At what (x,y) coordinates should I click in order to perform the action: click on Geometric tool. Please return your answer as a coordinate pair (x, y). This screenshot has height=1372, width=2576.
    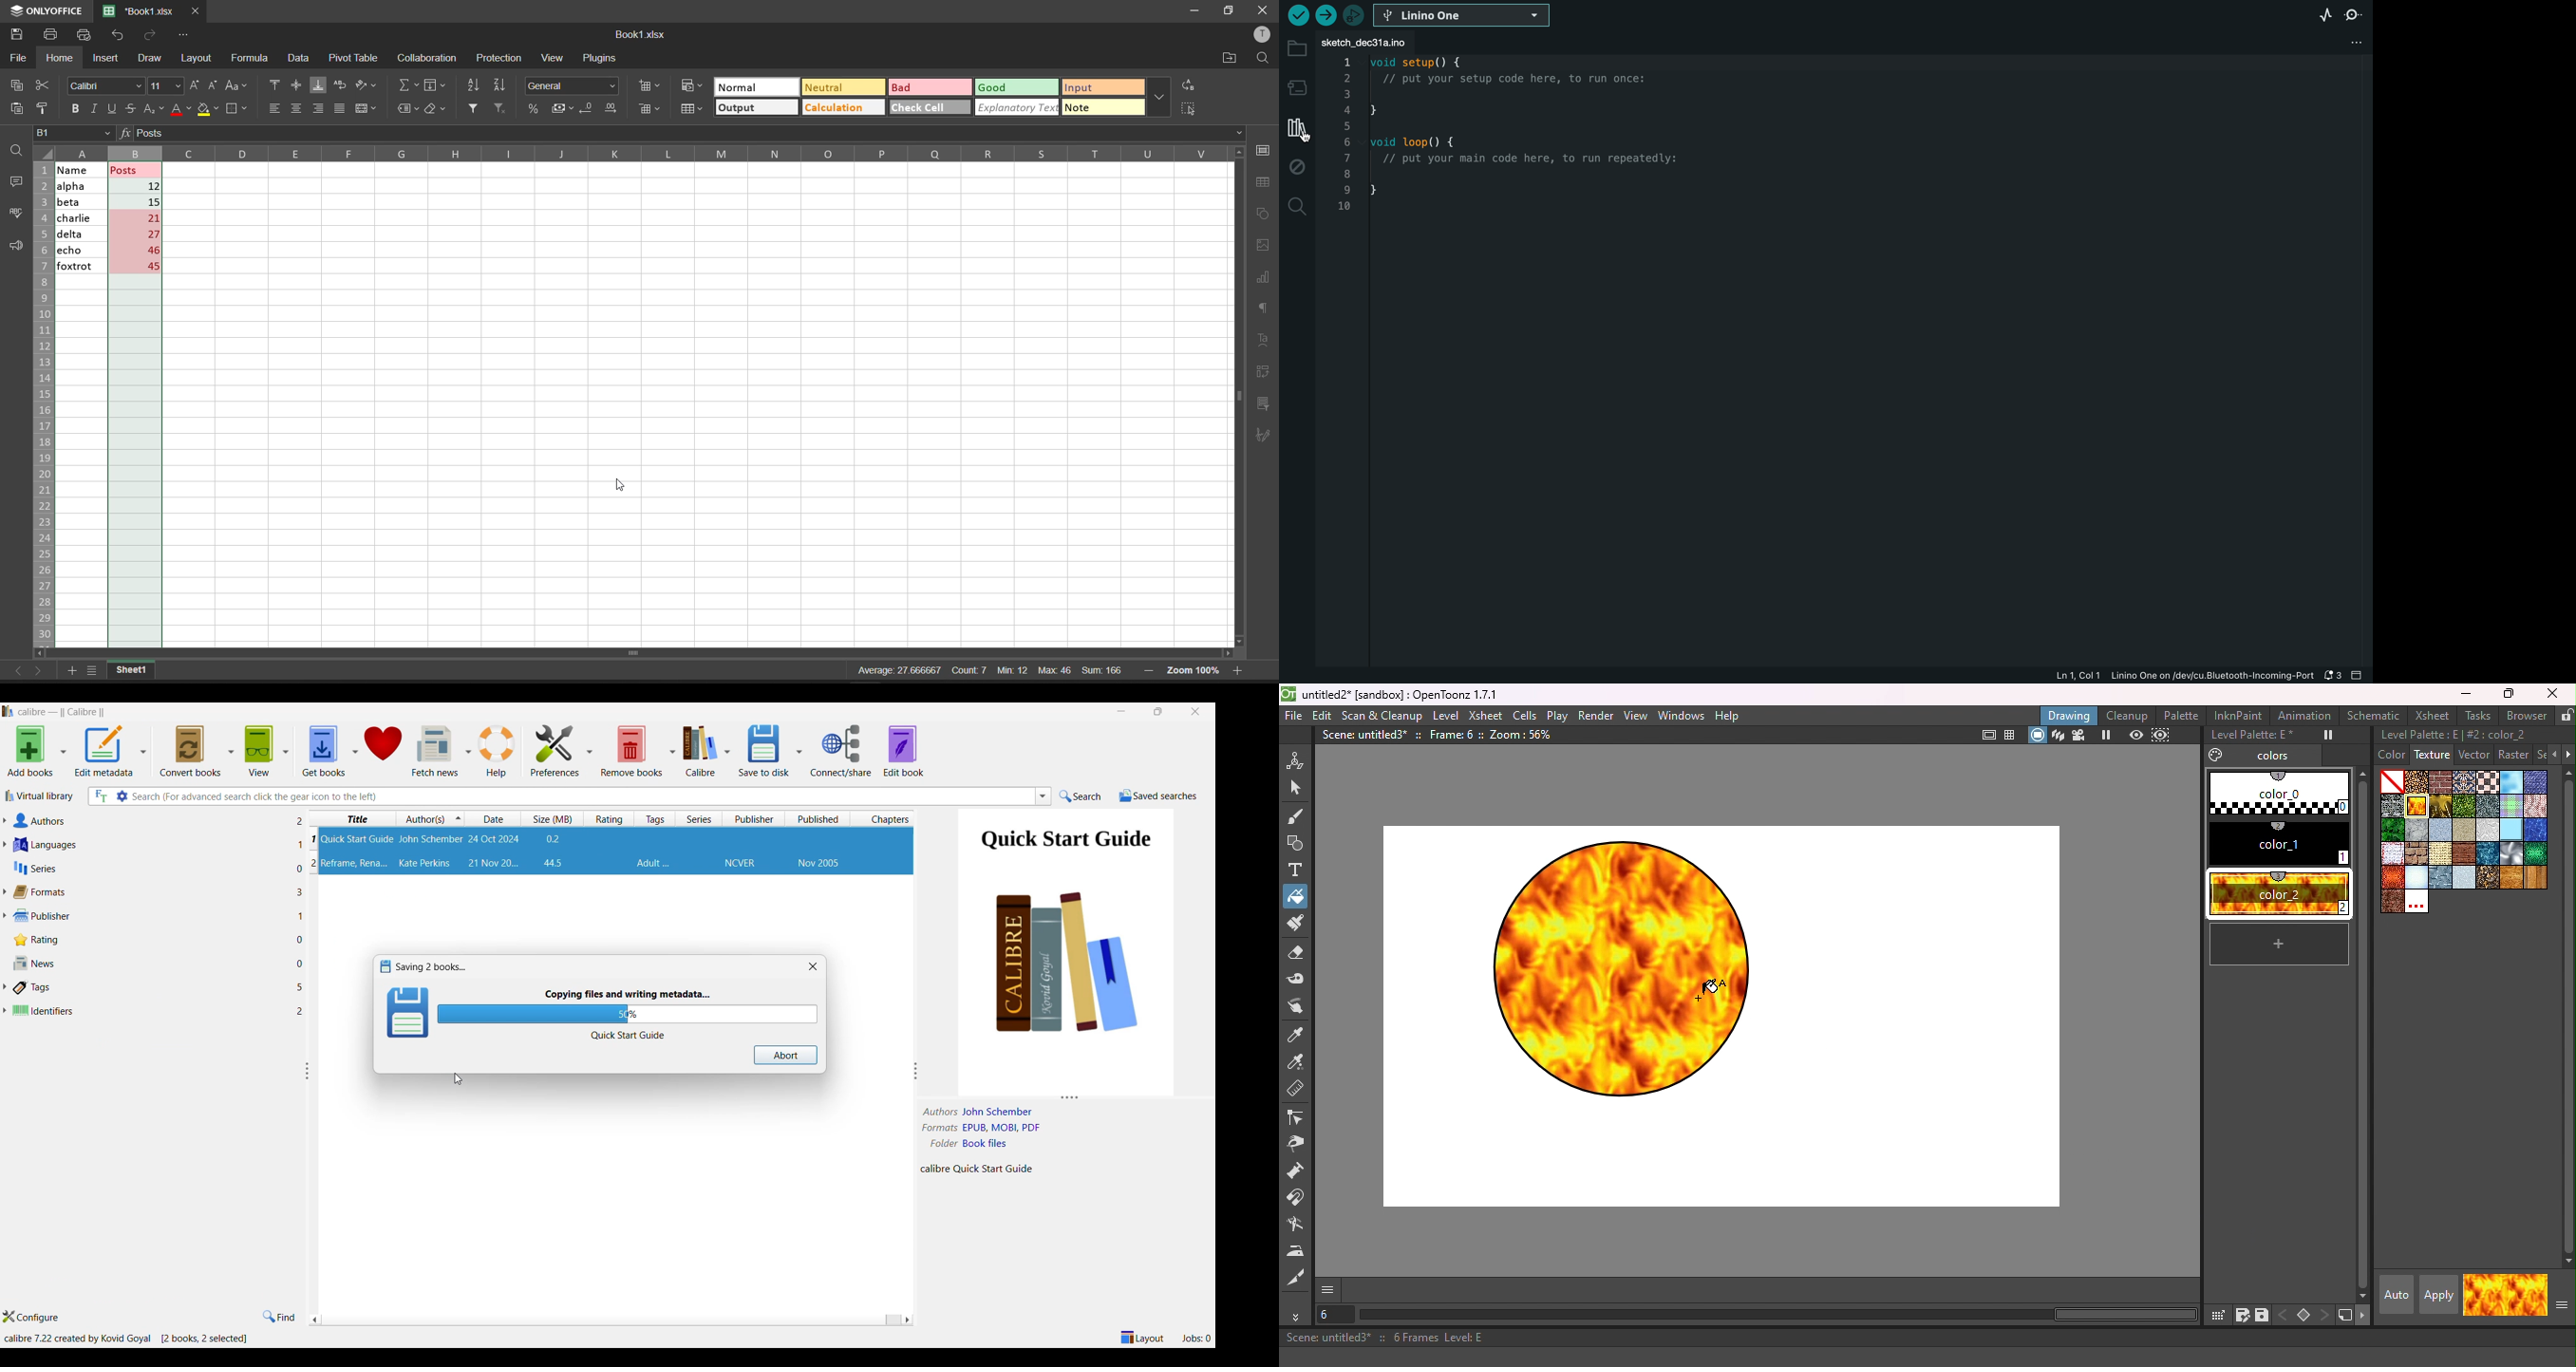
    Looking at the image, I should click on (1297, 843).